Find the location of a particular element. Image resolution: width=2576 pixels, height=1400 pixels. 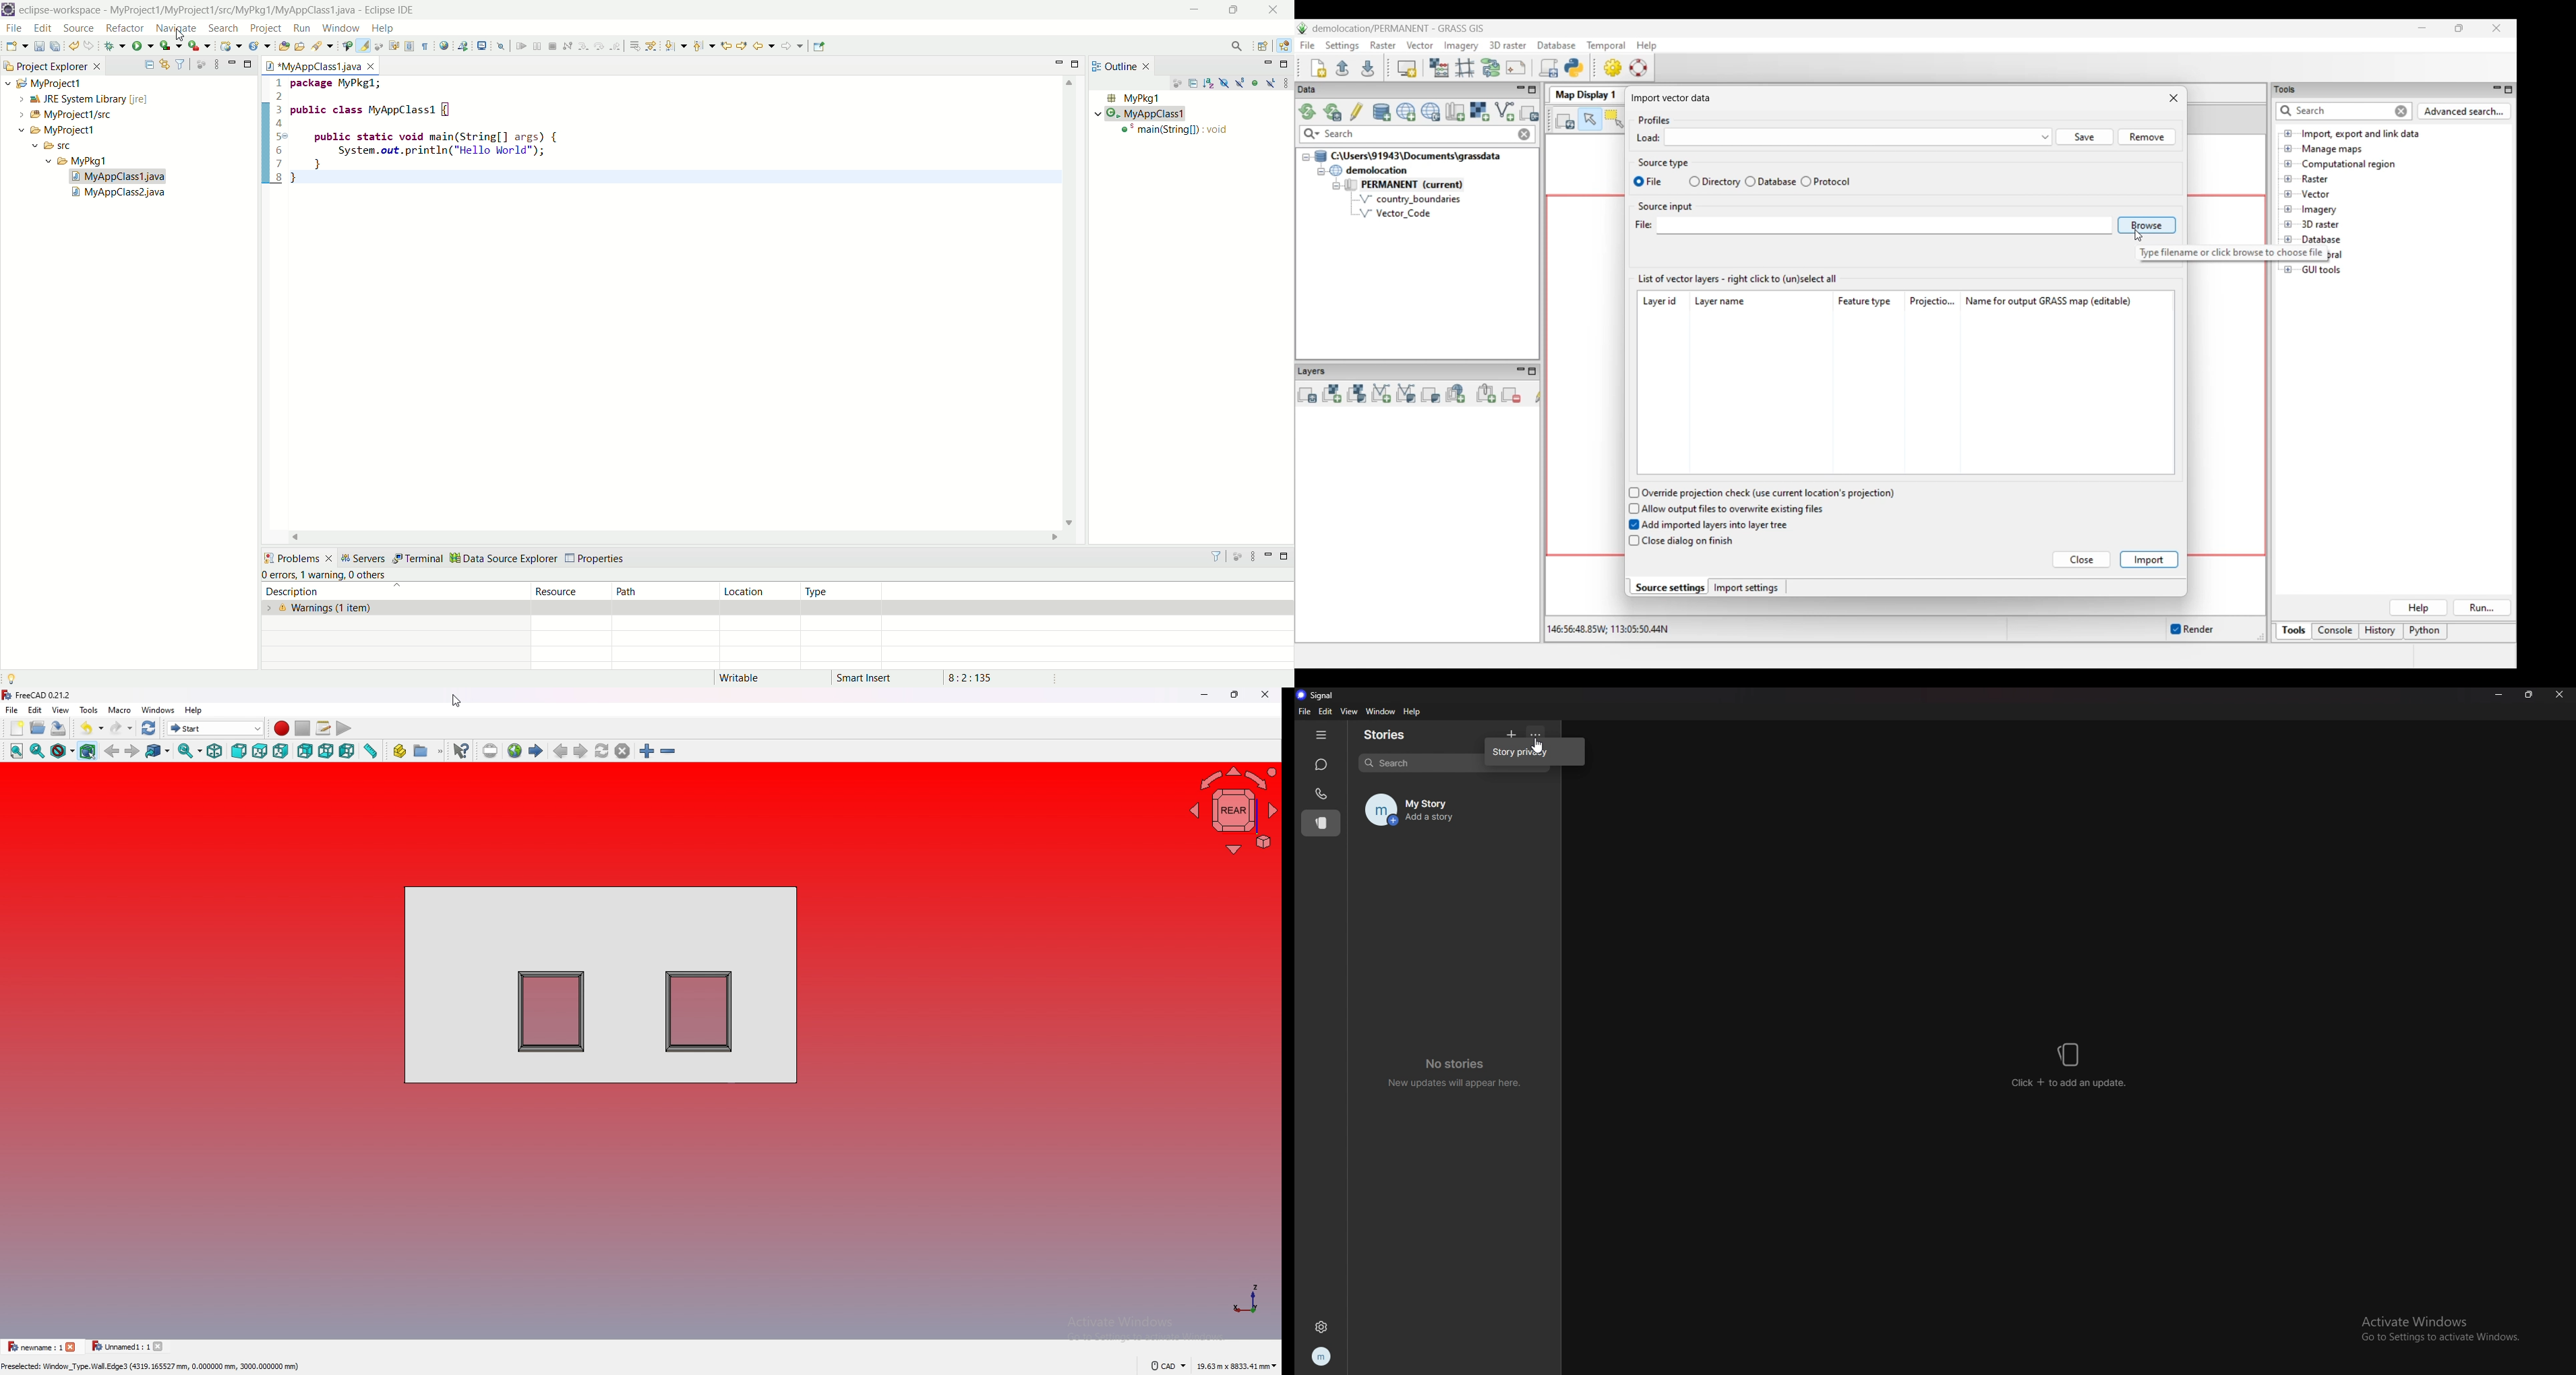

filter is located at coordinates (182, 65).